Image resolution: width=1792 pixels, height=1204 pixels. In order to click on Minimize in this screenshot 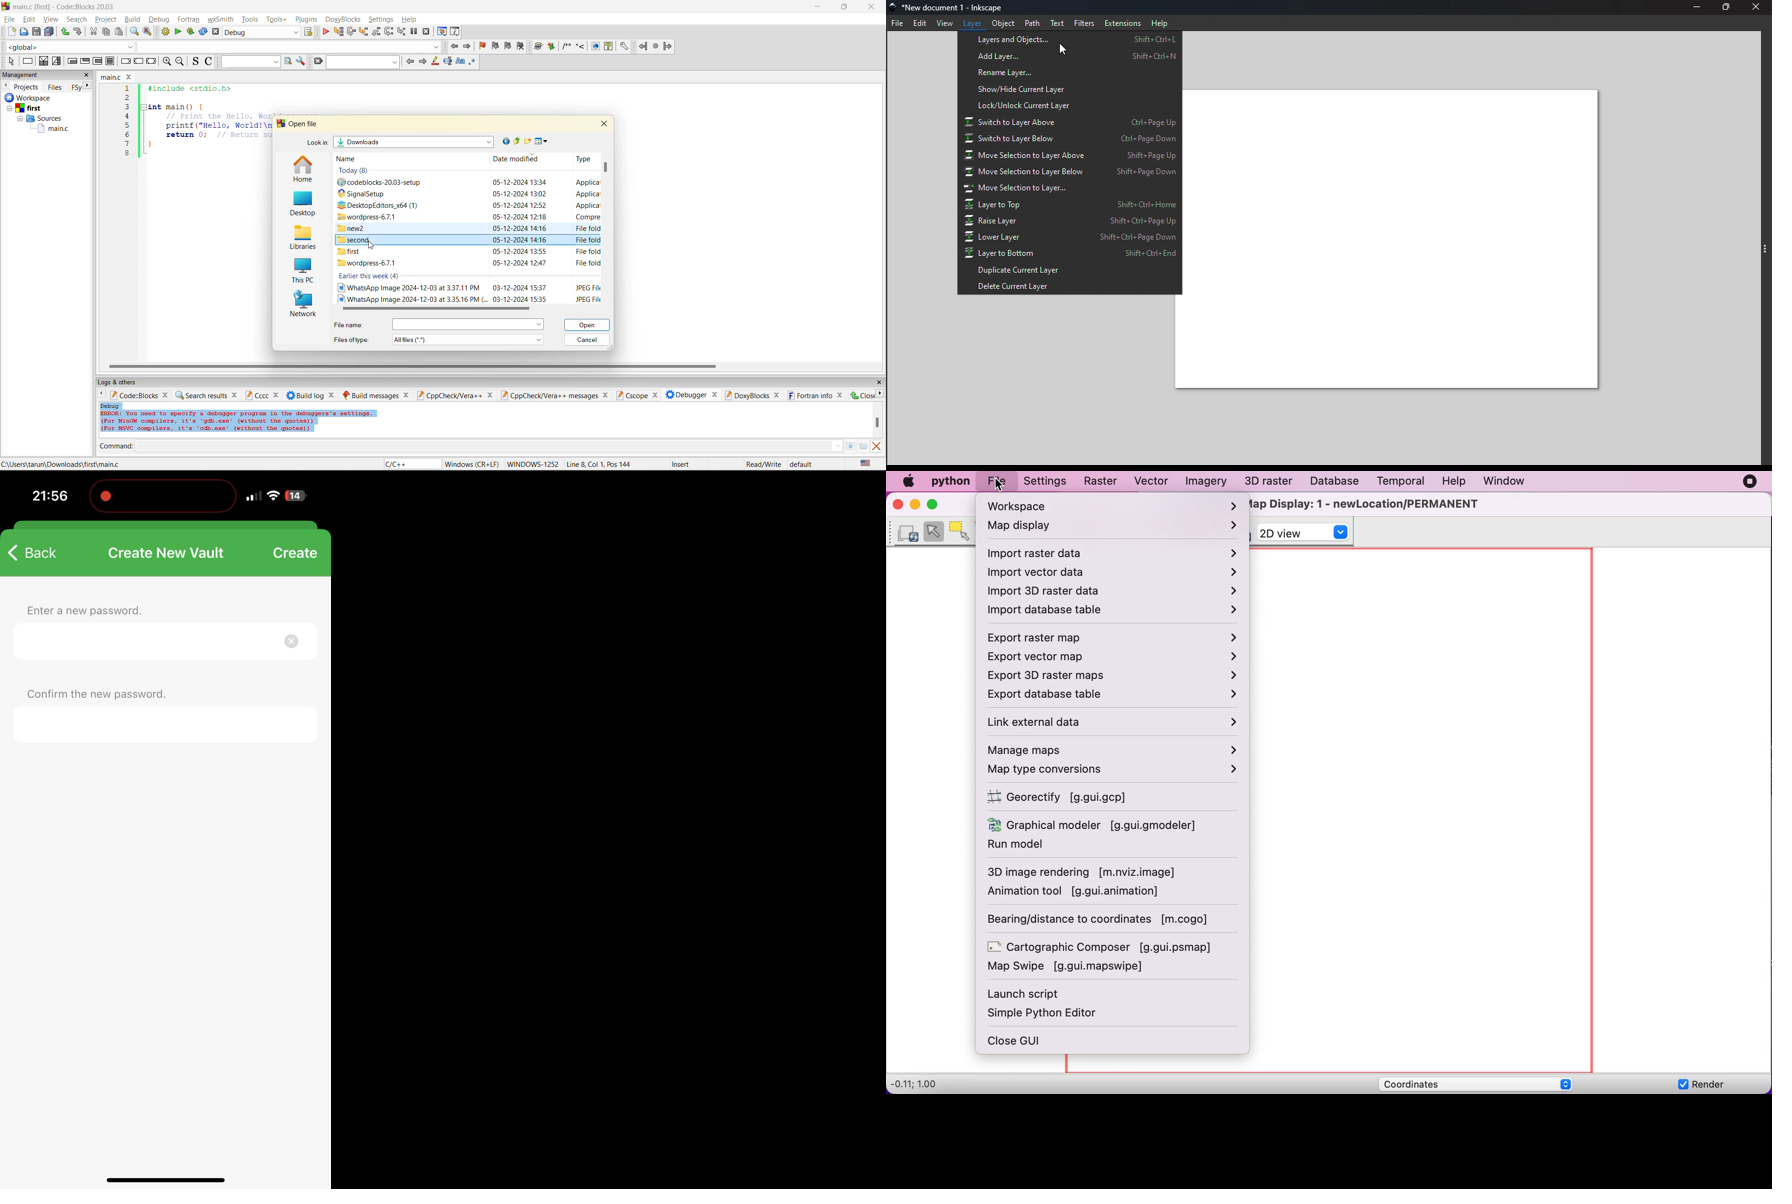, I will do `click(1694, 8)`.